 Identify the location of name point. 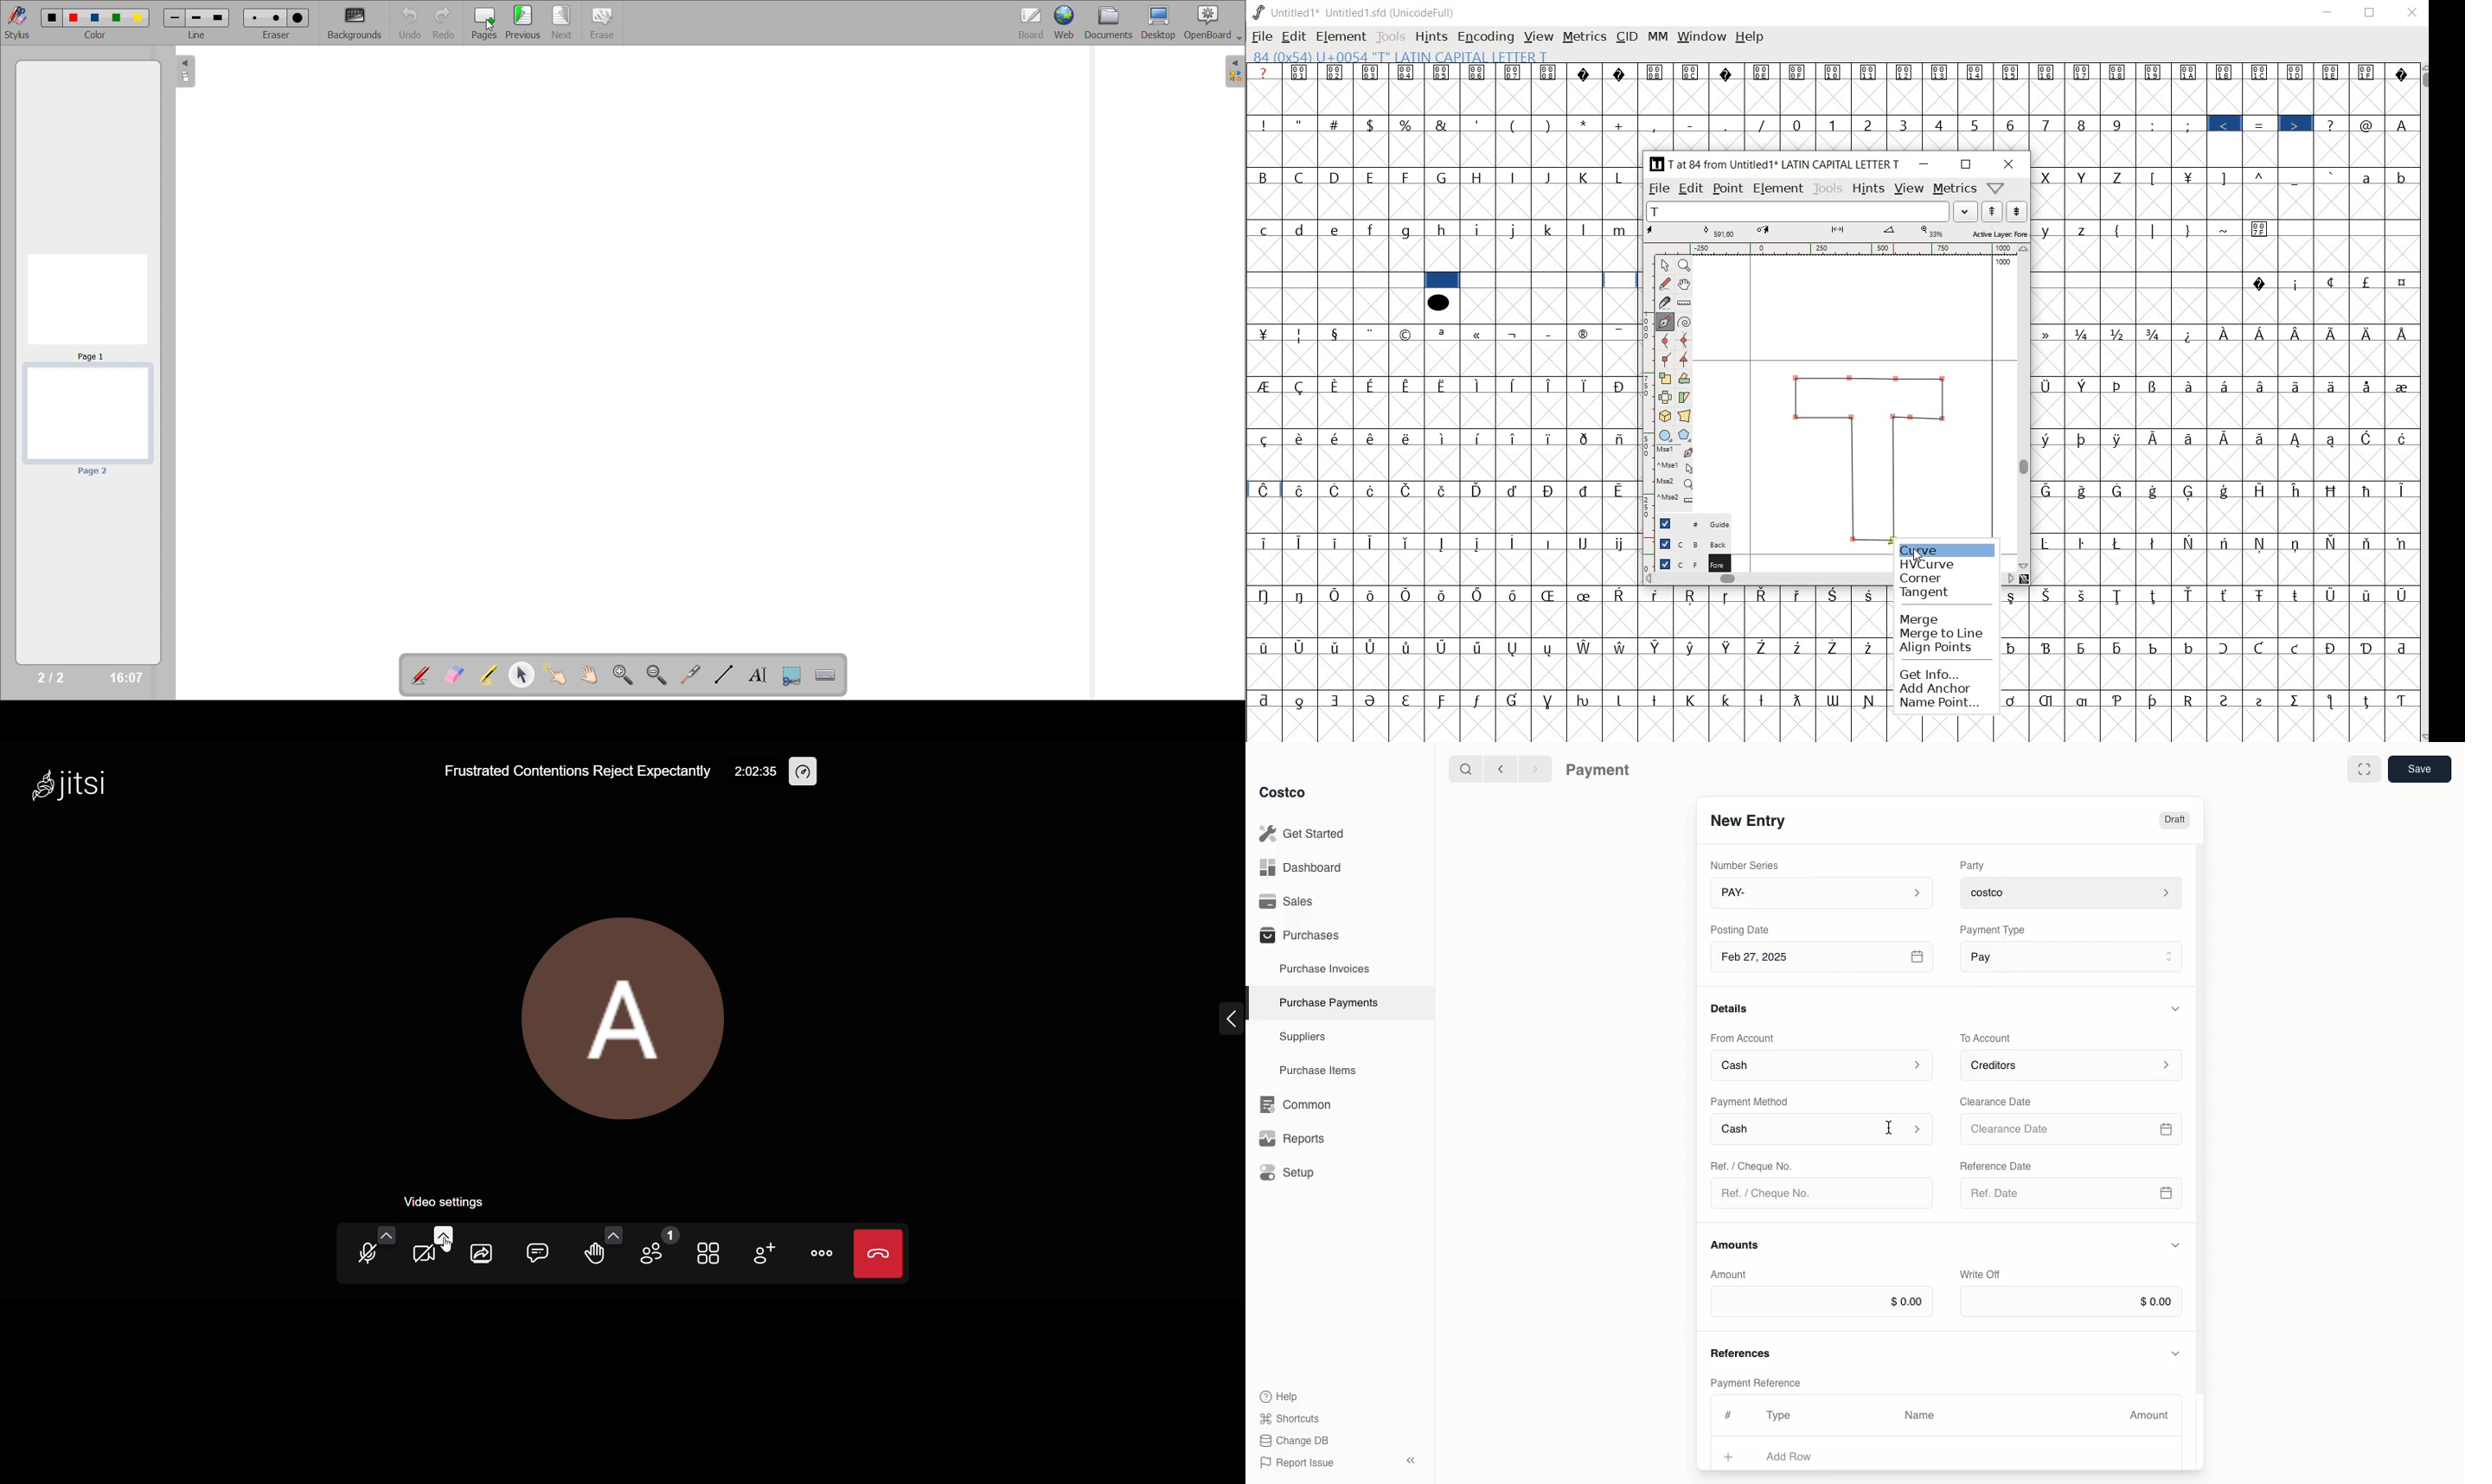
(1943, 704).